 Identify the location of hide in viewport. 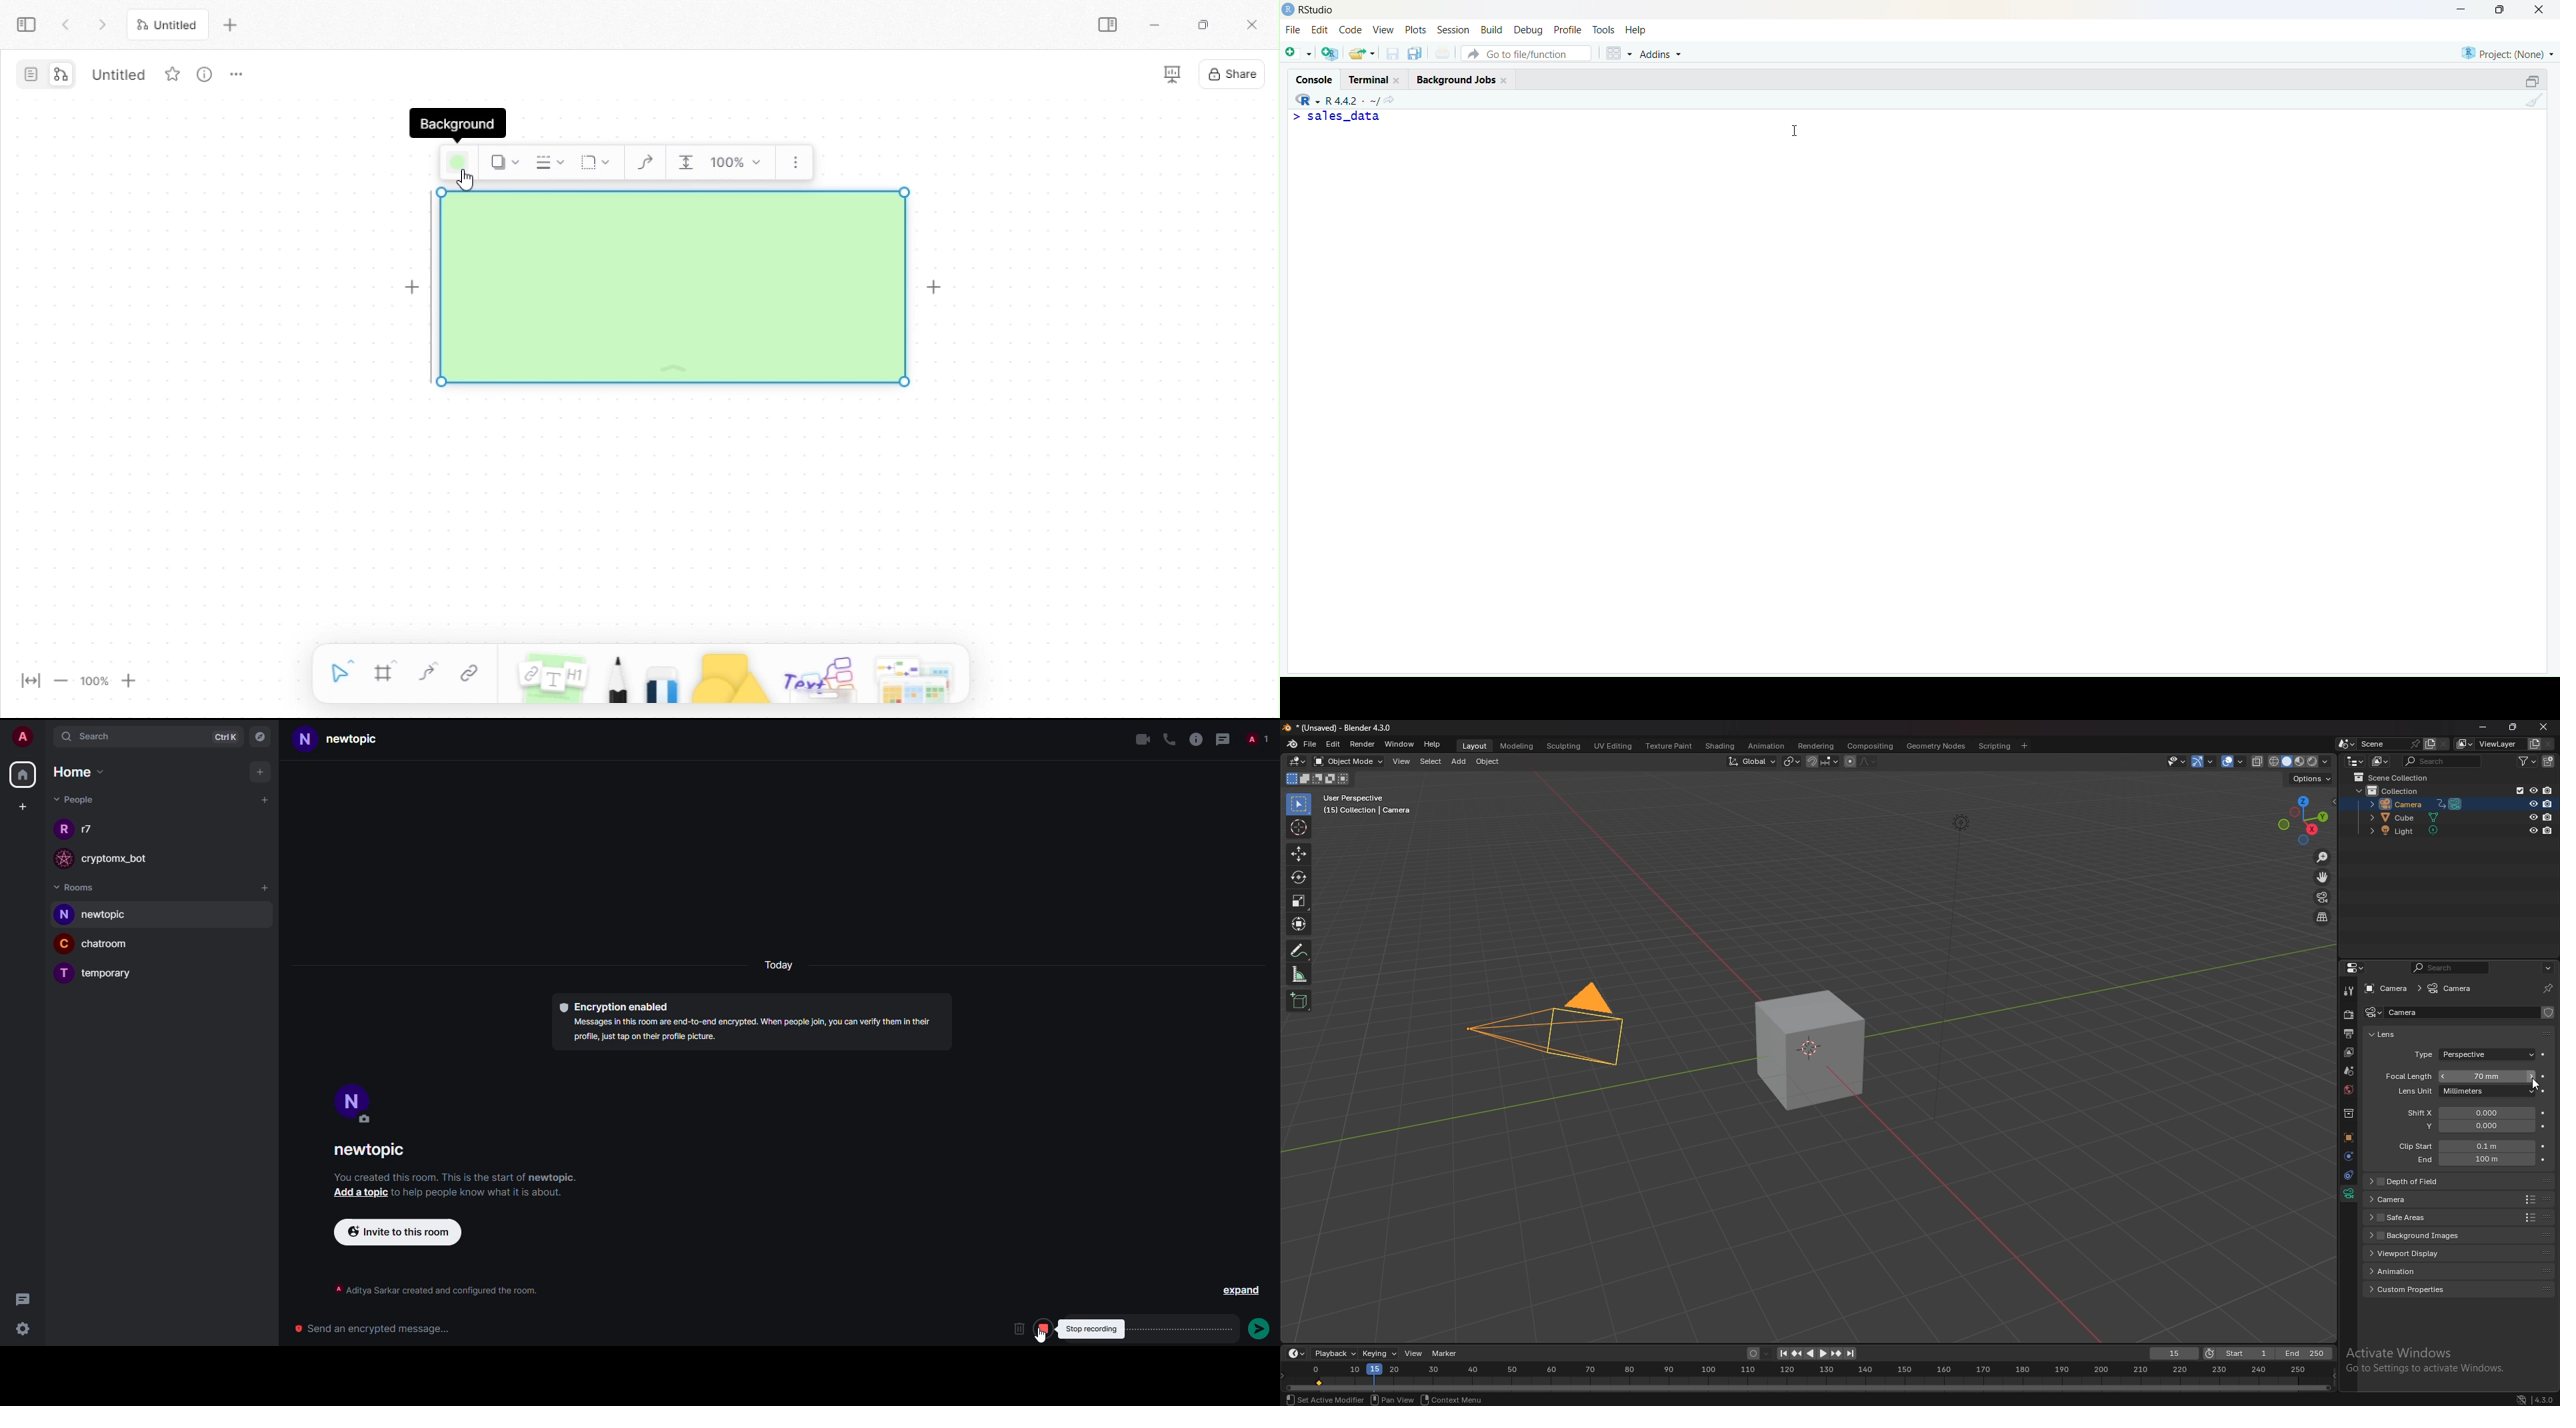
(2533, 817).